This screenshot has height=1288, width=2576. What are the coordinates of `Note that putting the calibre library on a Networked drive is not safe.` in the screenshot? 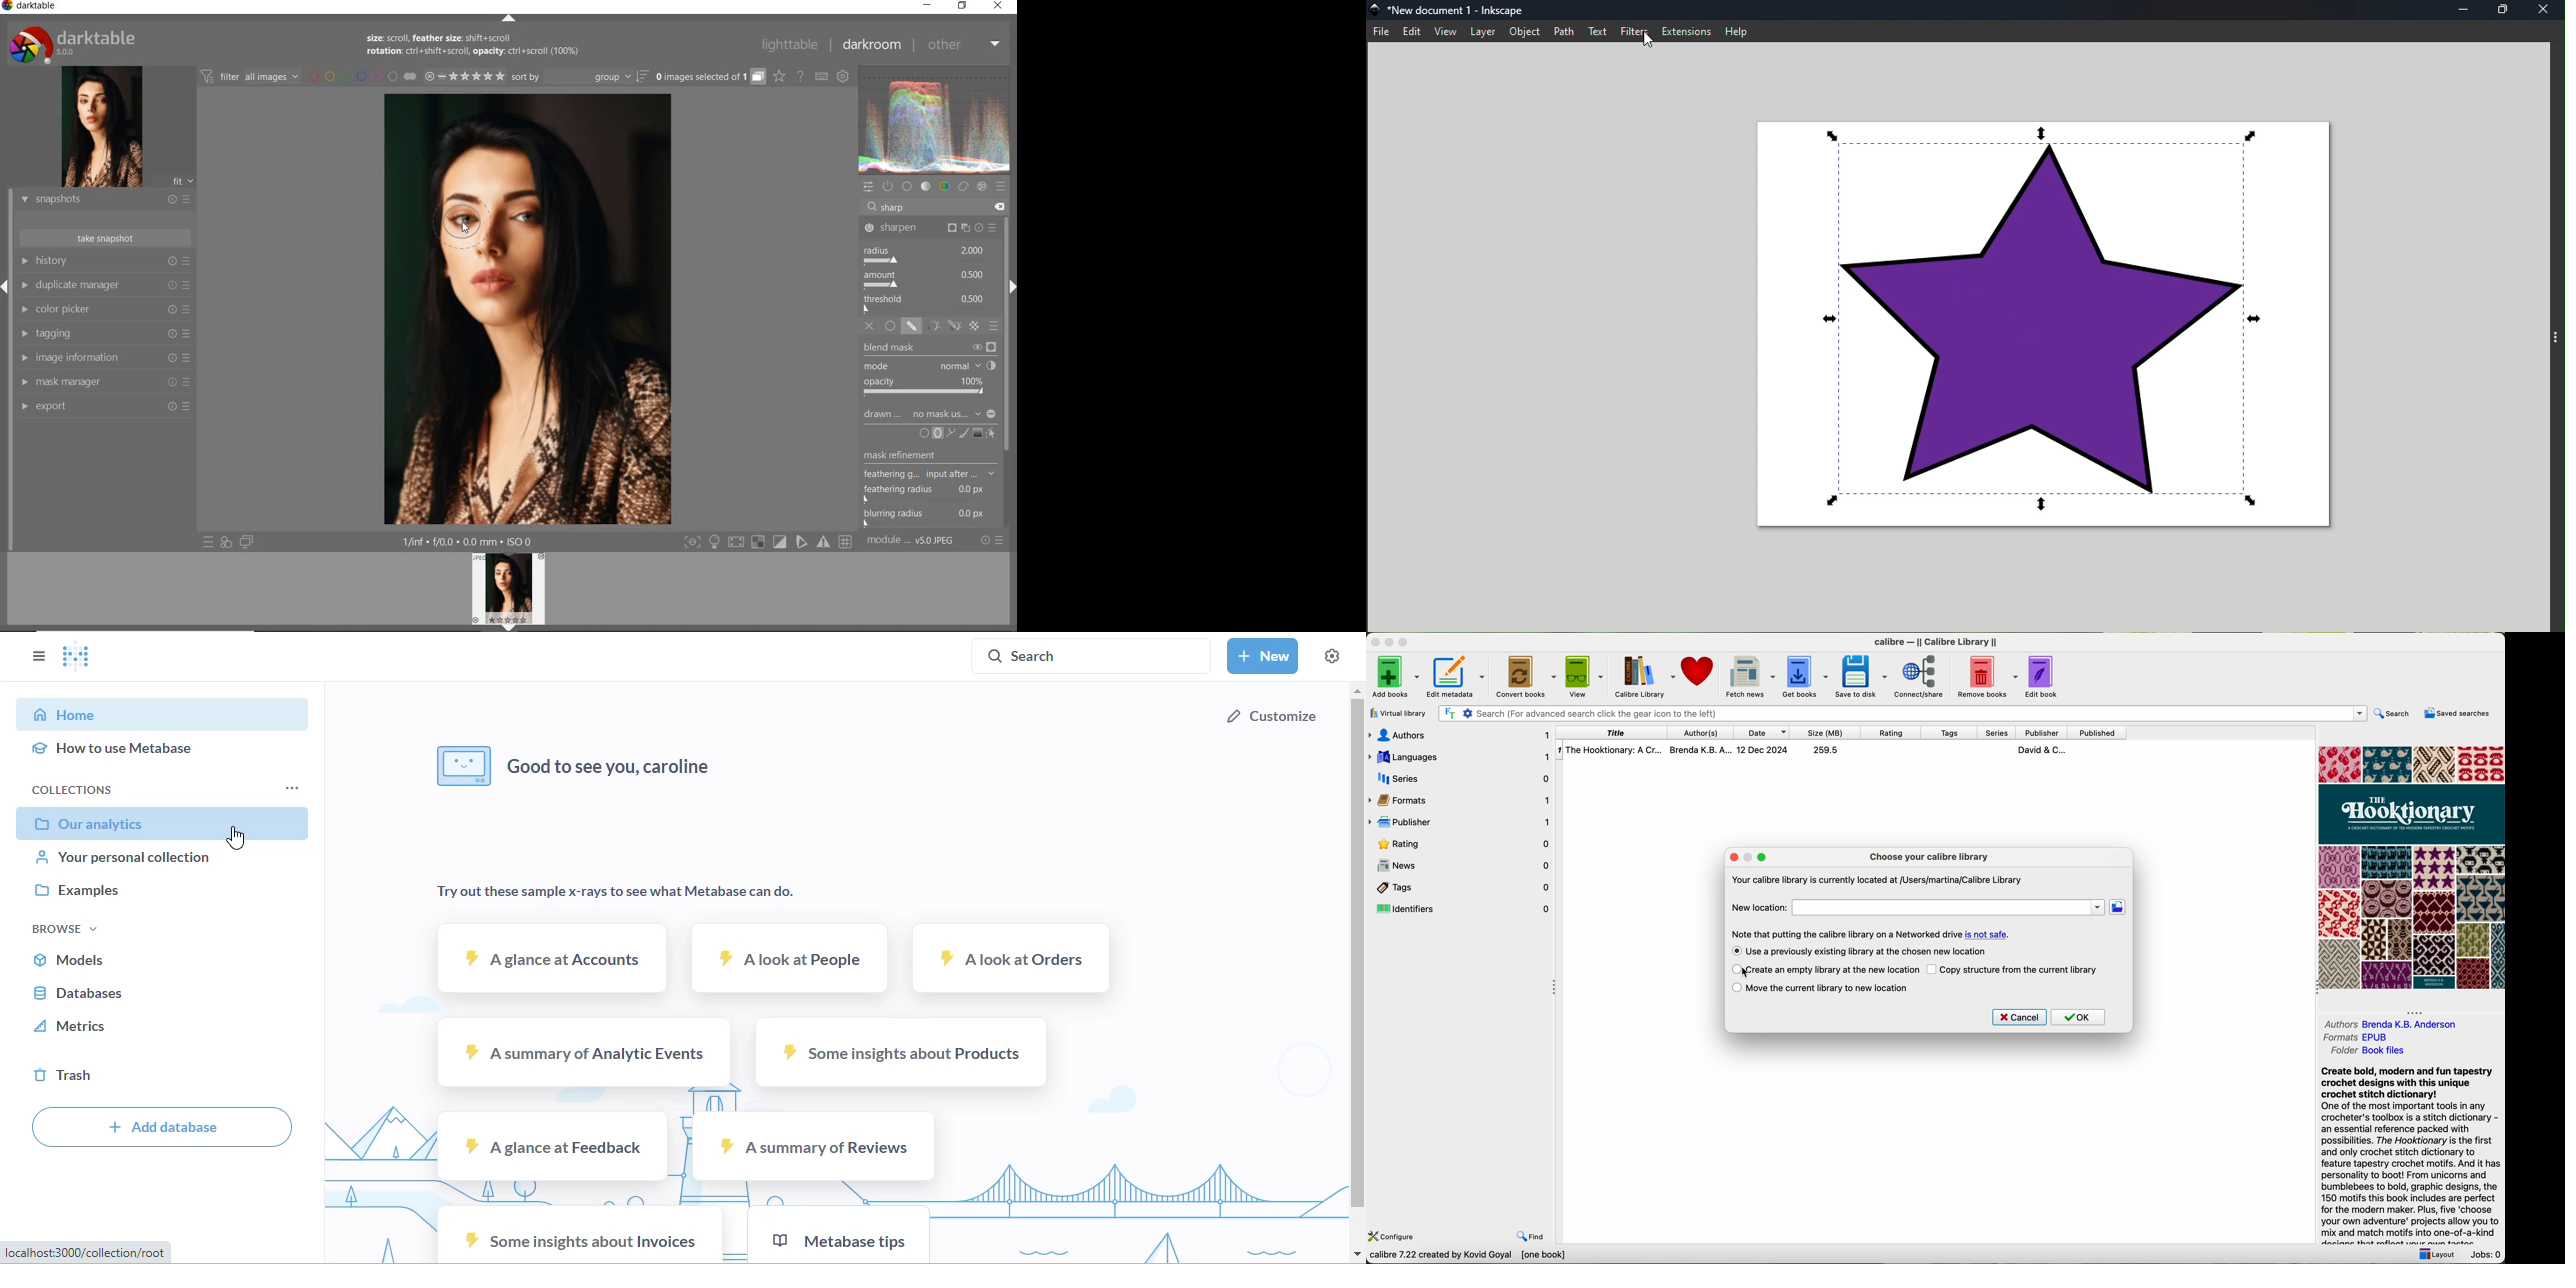 It's located at (1870, 933).